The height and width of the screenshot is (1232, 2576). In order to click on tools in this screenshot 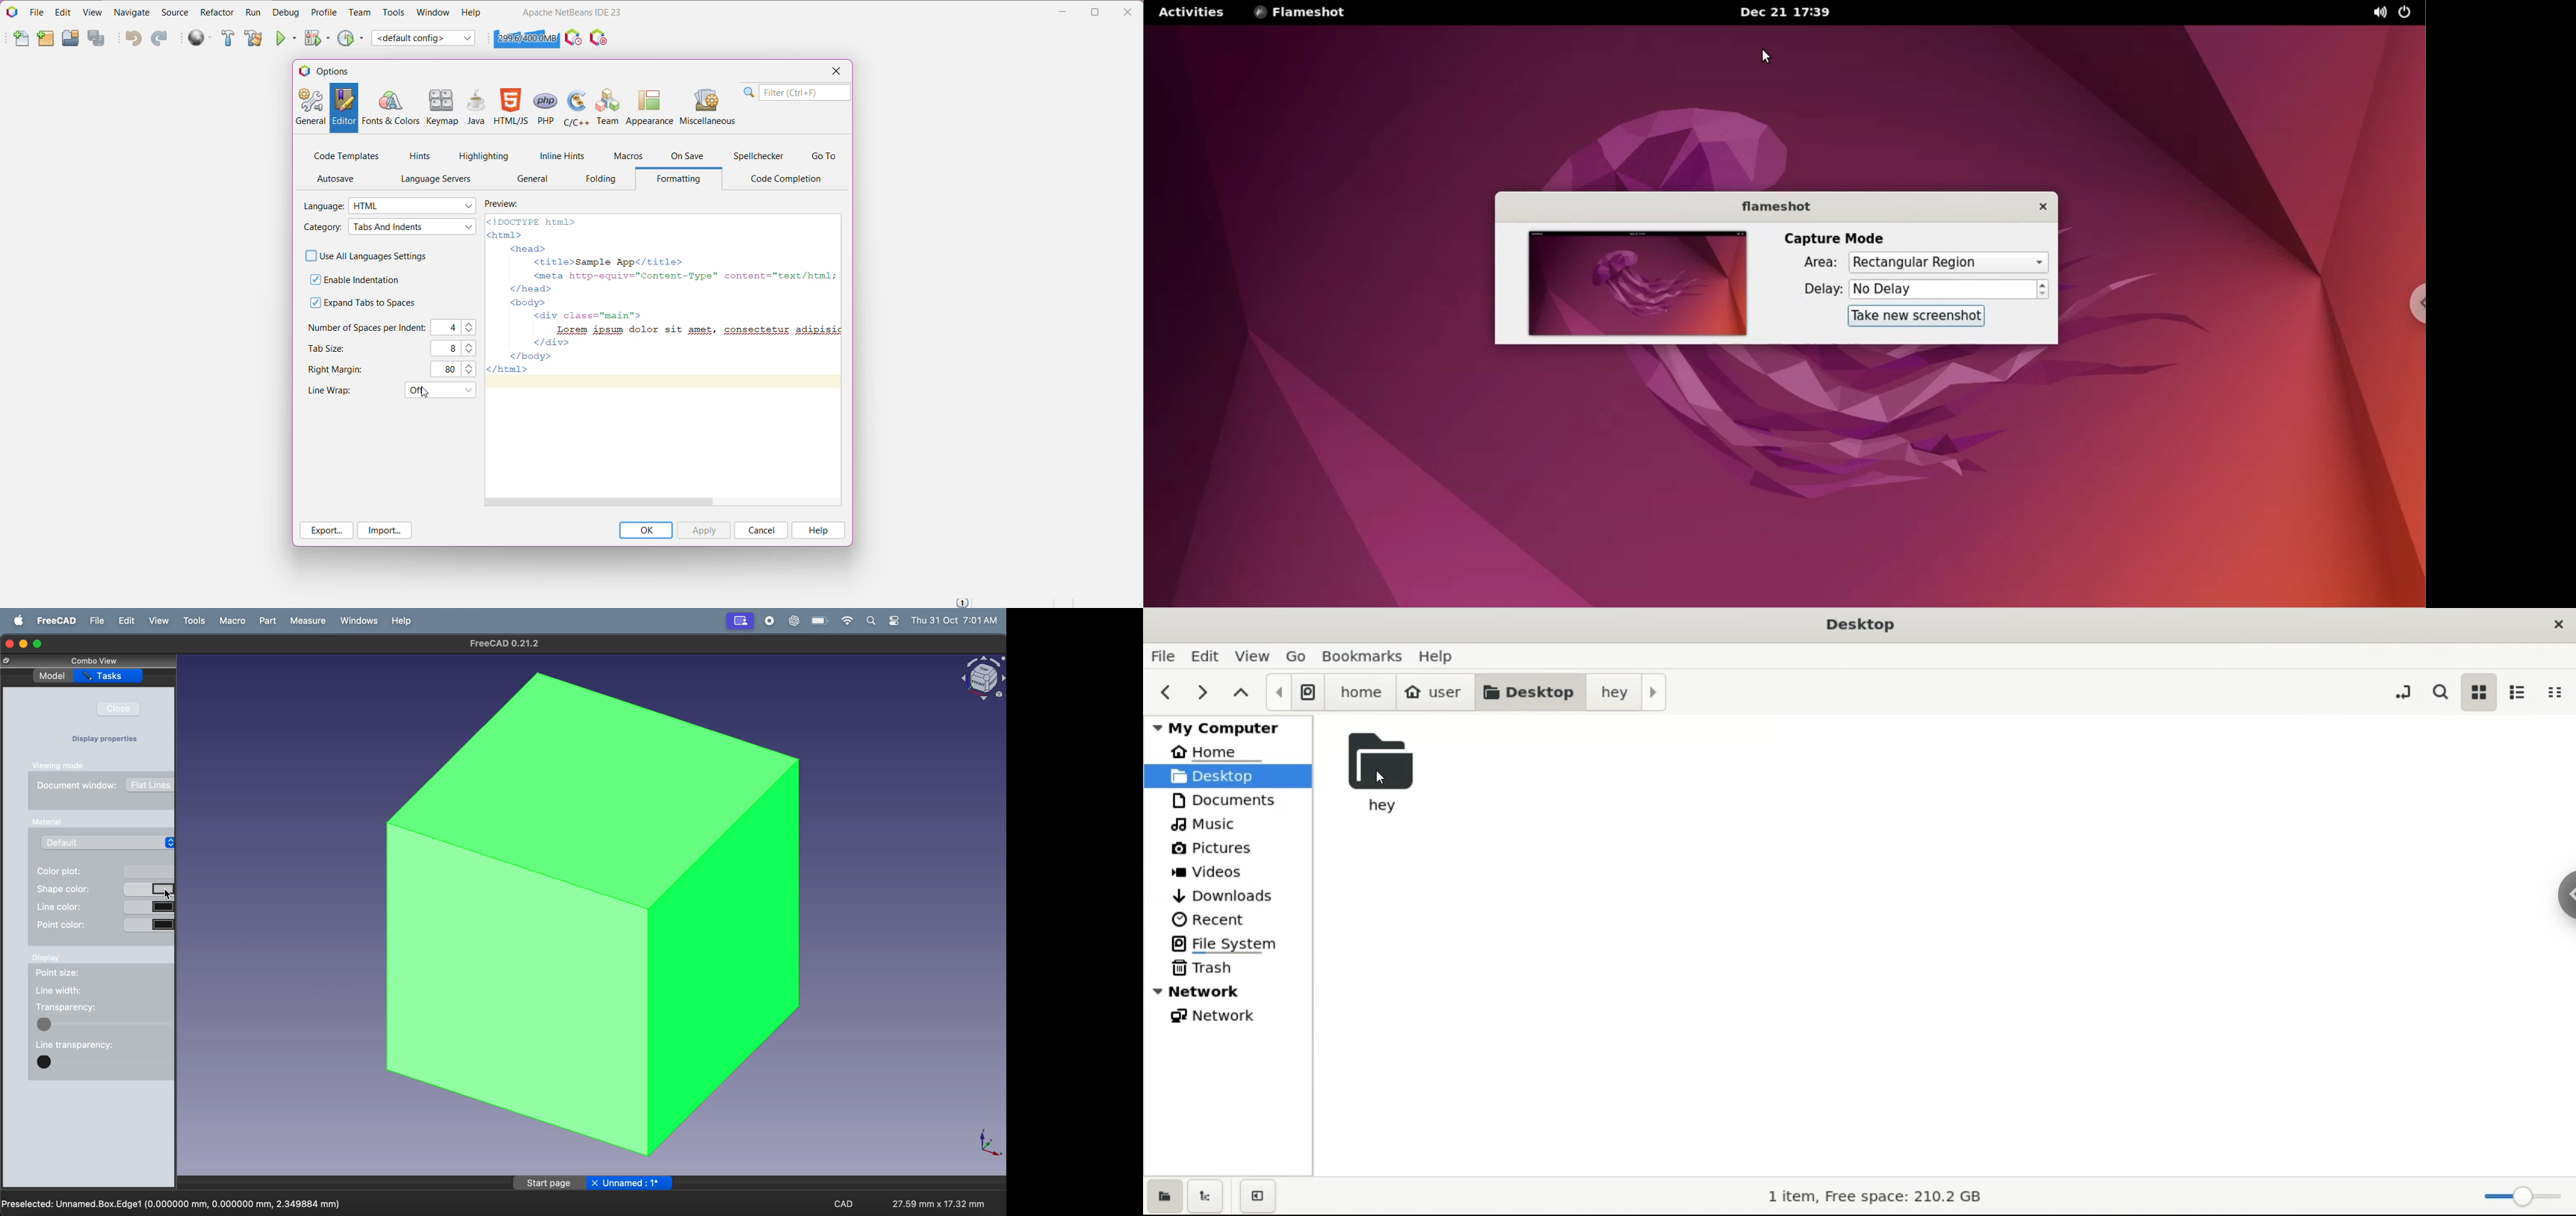, I will do `click(196, 621)`.